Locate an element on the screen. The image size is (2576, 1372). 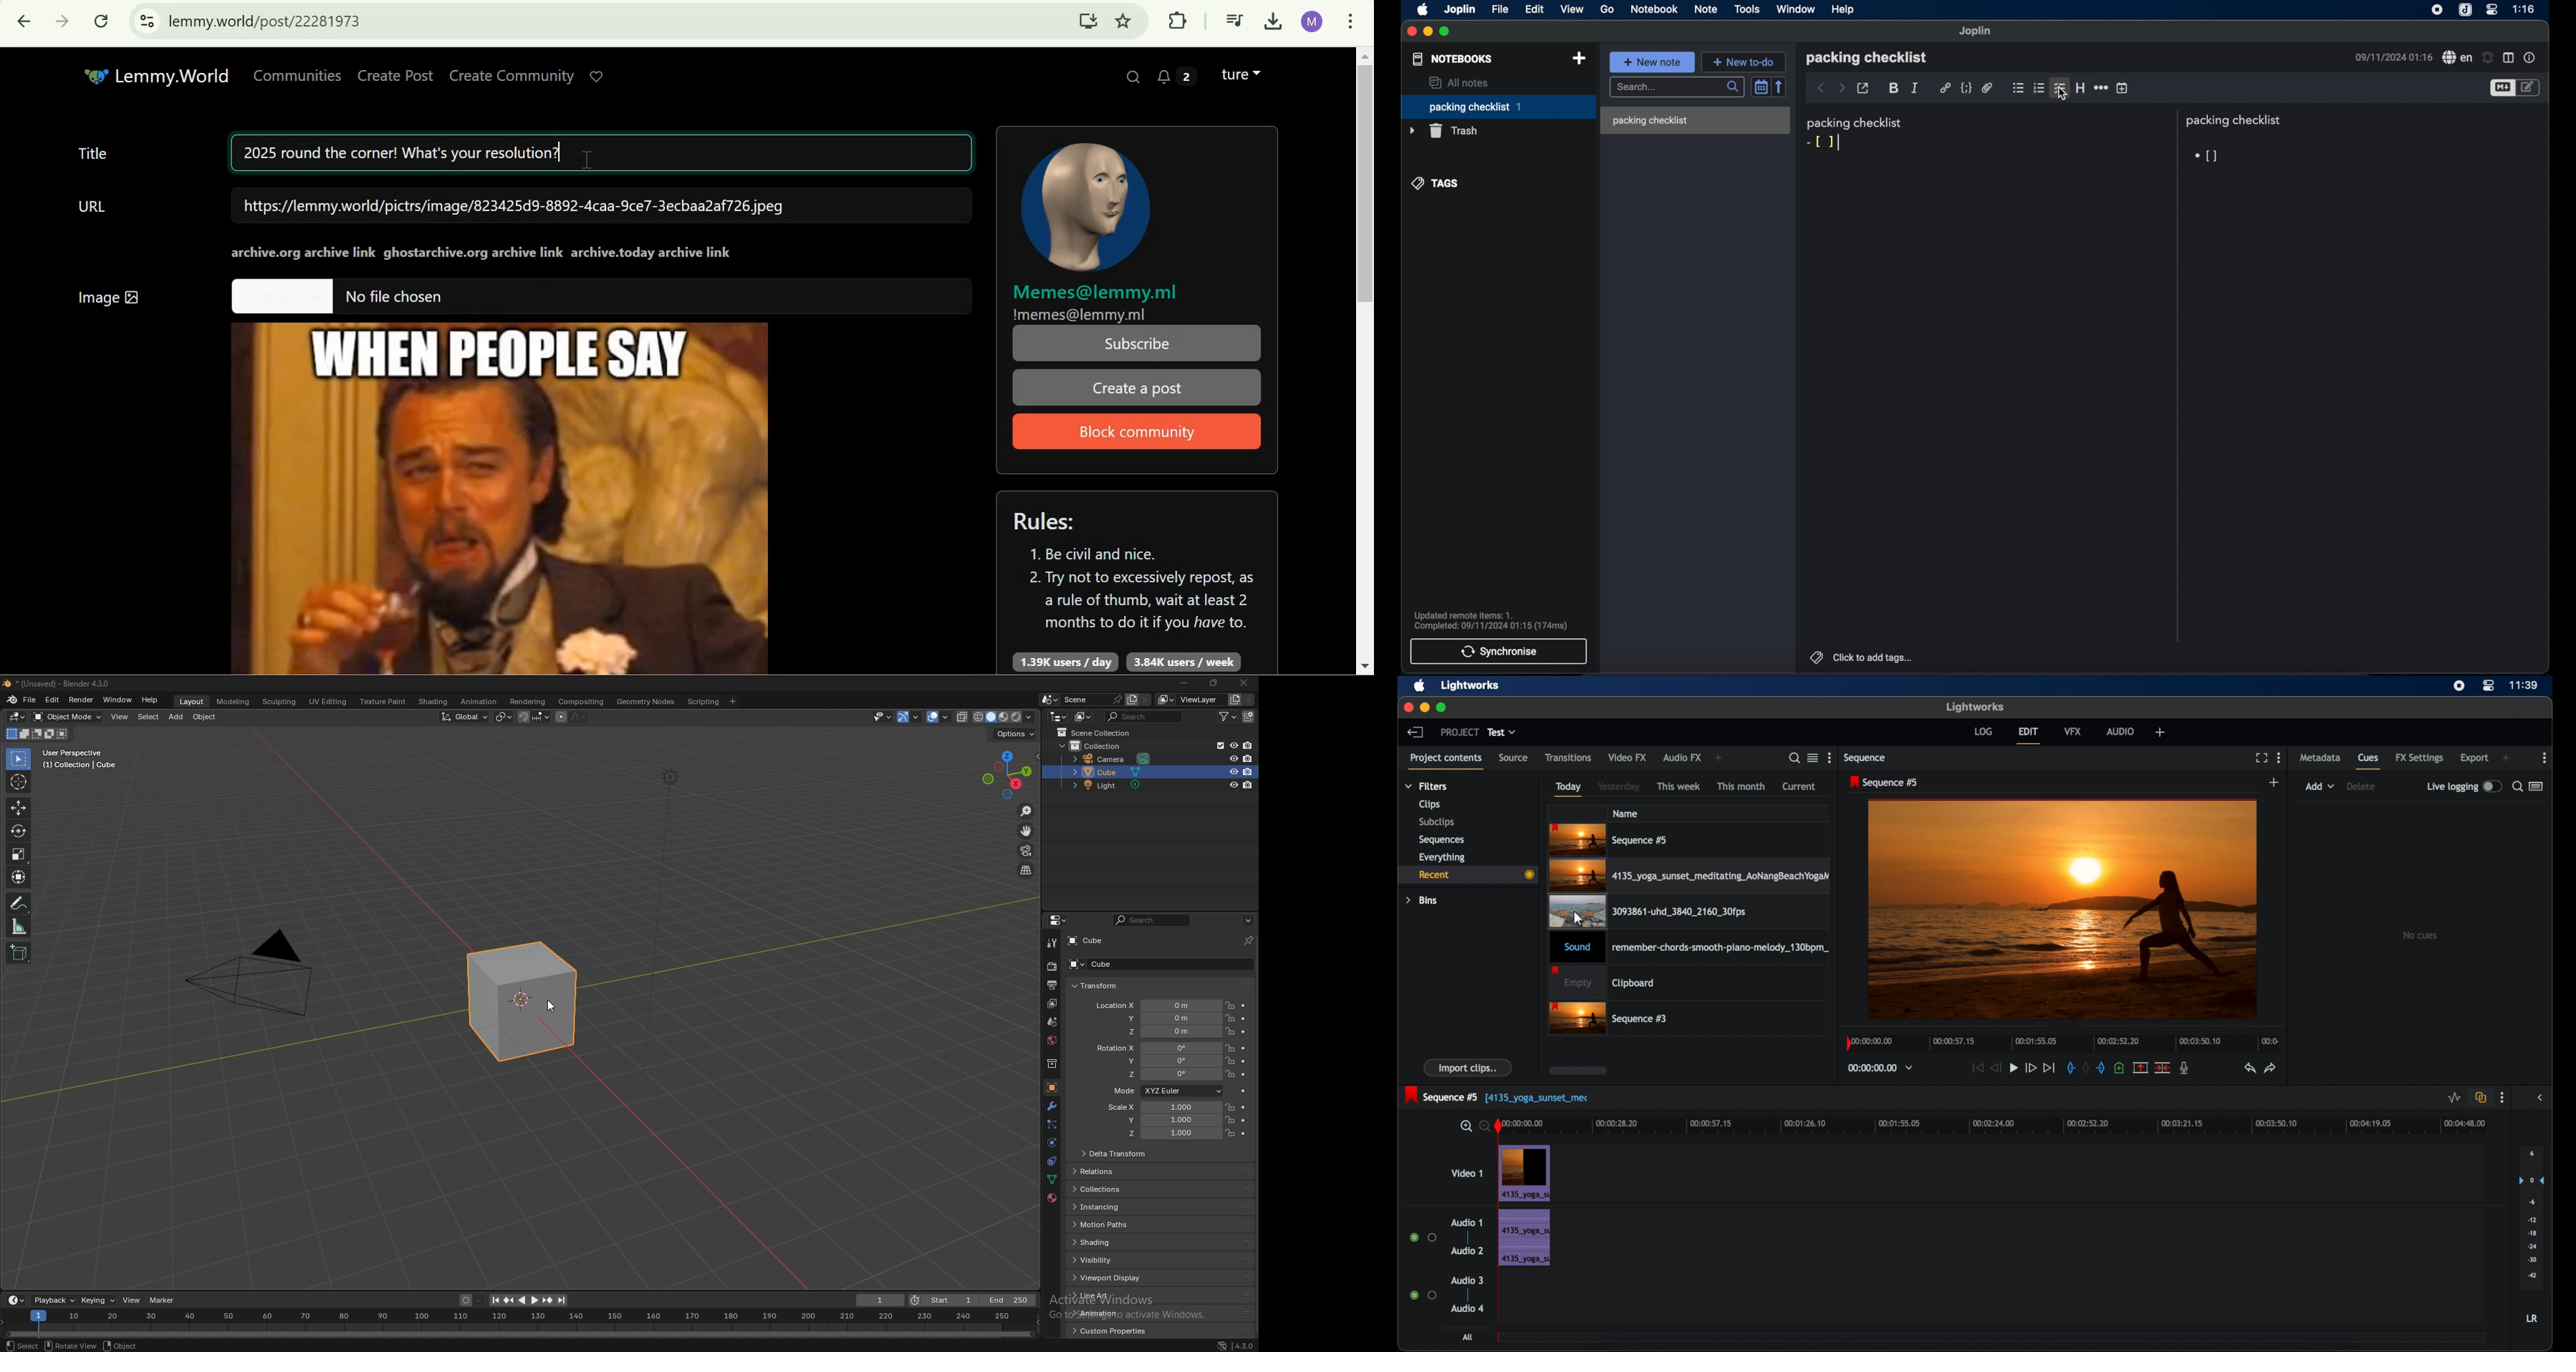
cube is located at coordinates (1156, 964).